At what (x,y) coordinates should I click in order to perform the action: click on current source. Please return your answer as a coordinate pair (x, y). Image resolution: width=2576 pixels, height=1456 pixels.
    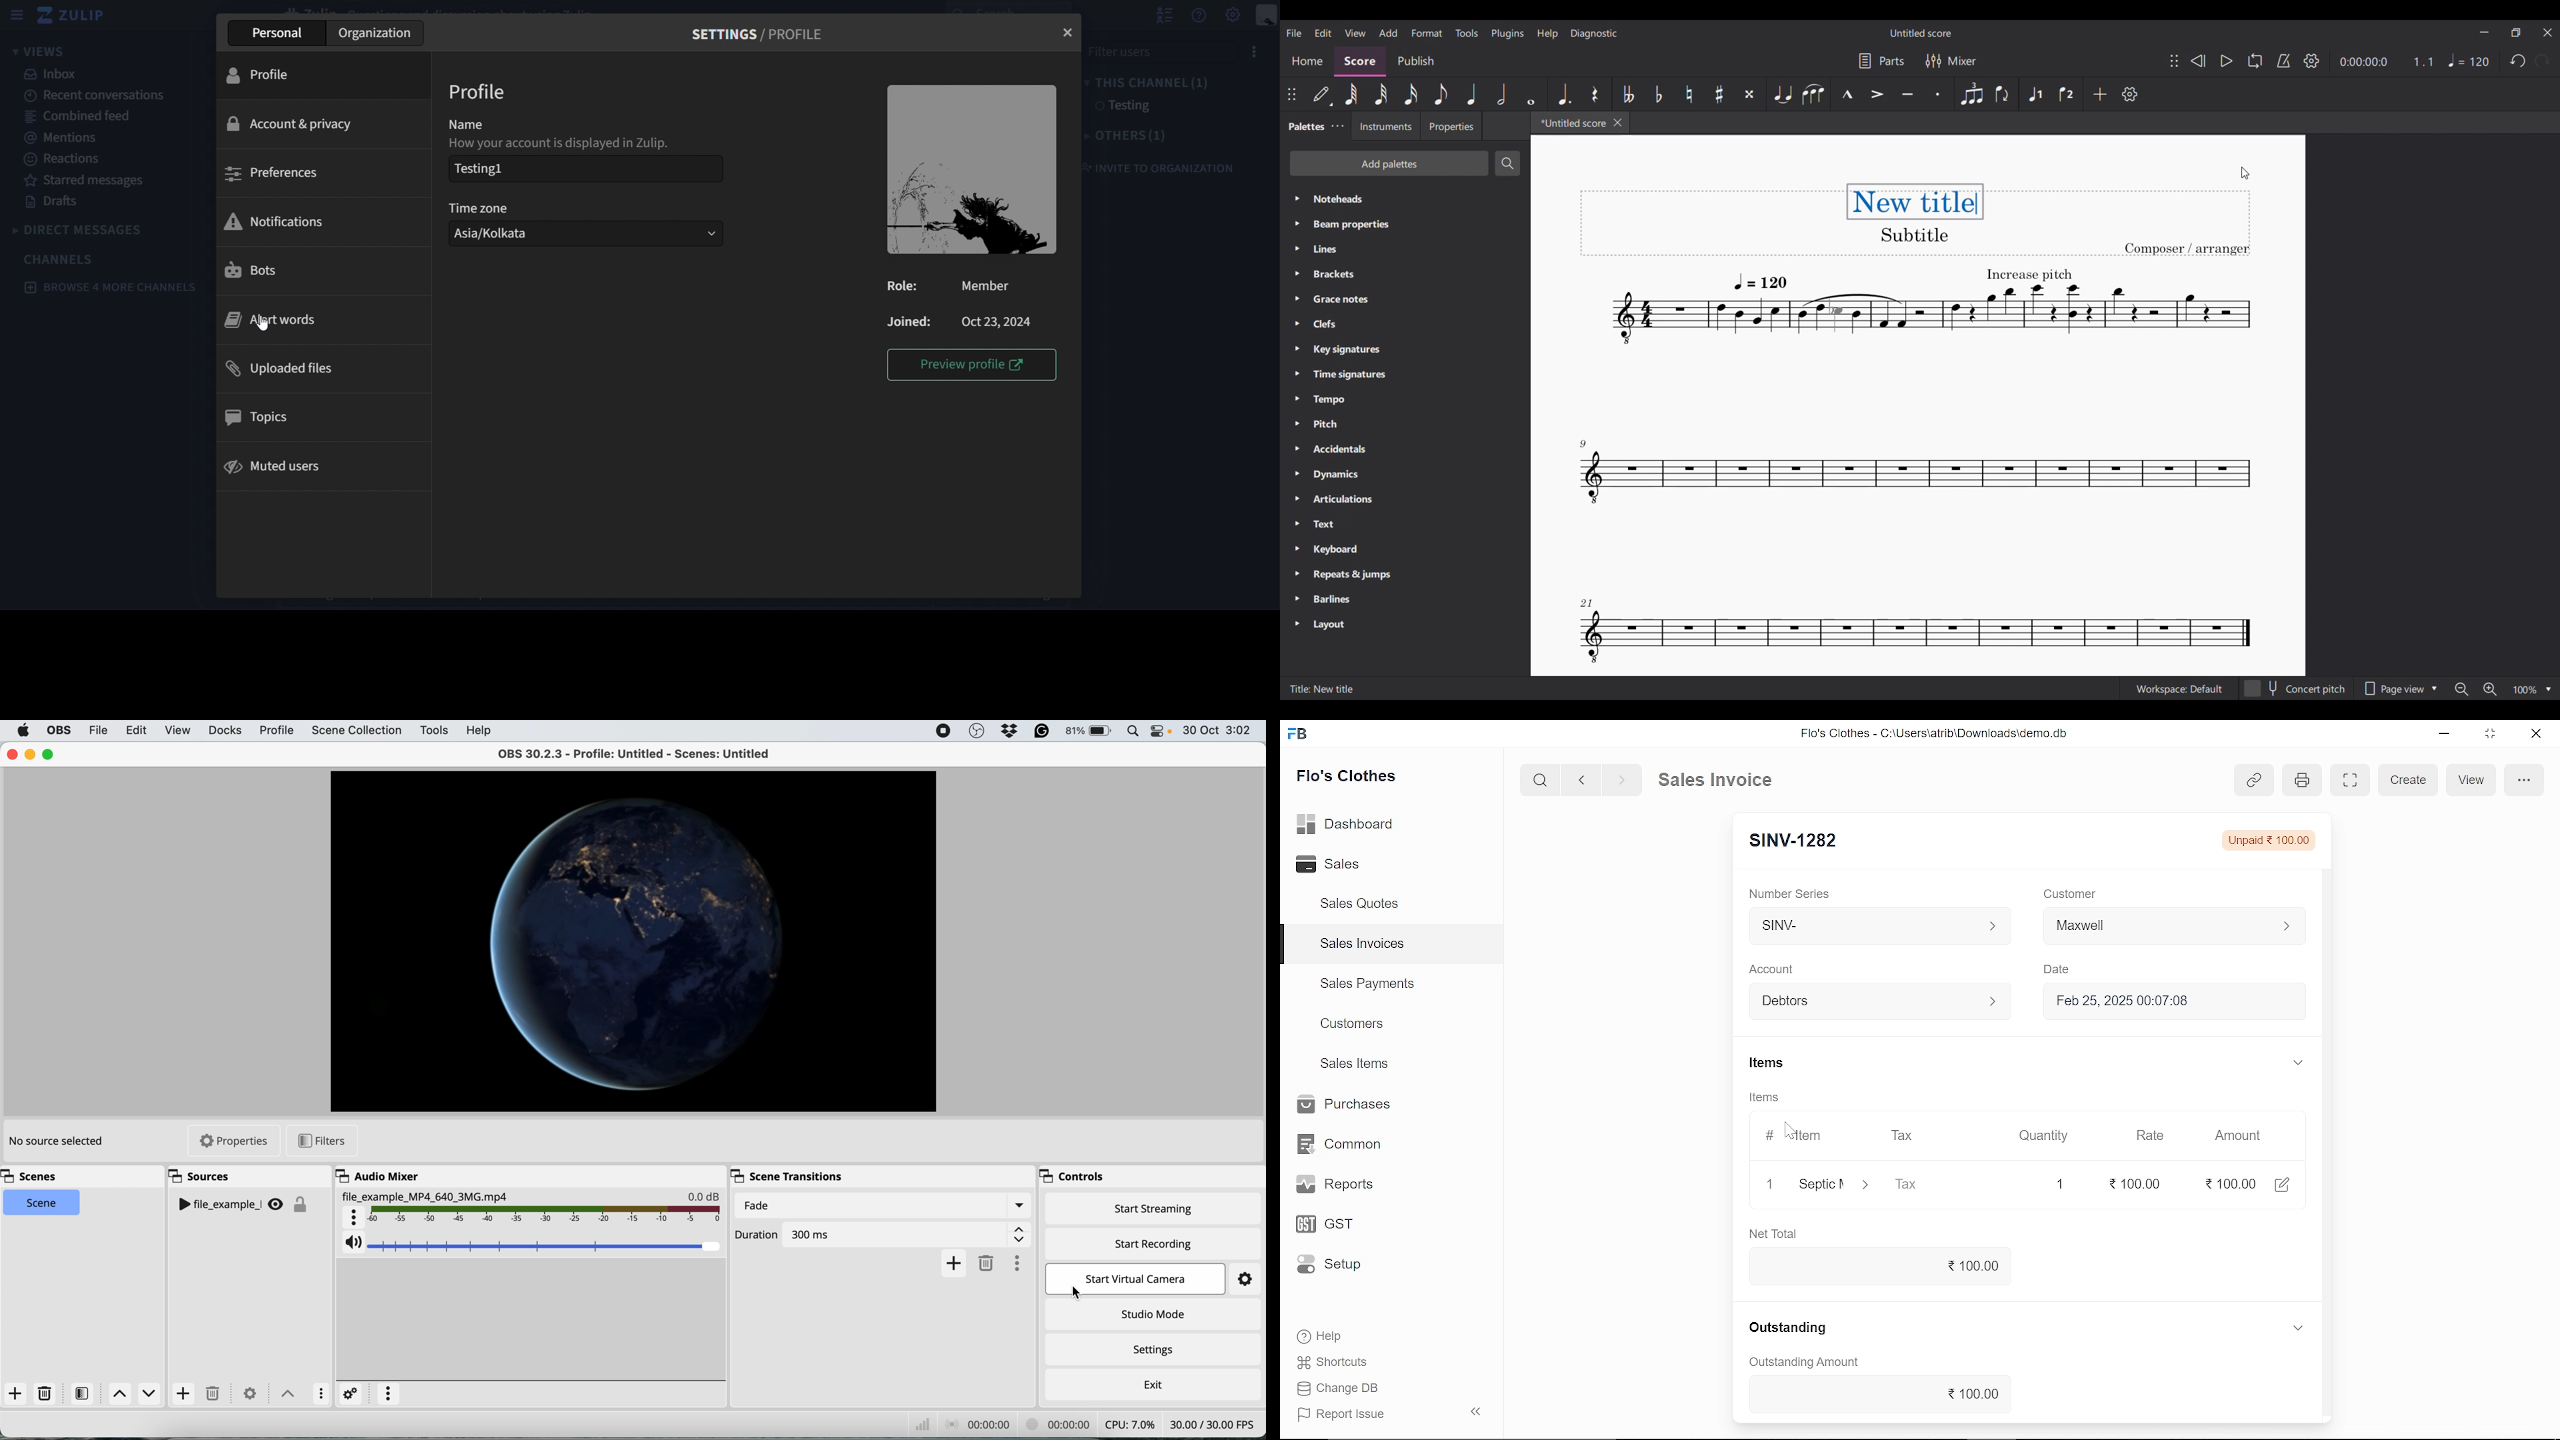
    Looking at the image, I should click on (630, 942).